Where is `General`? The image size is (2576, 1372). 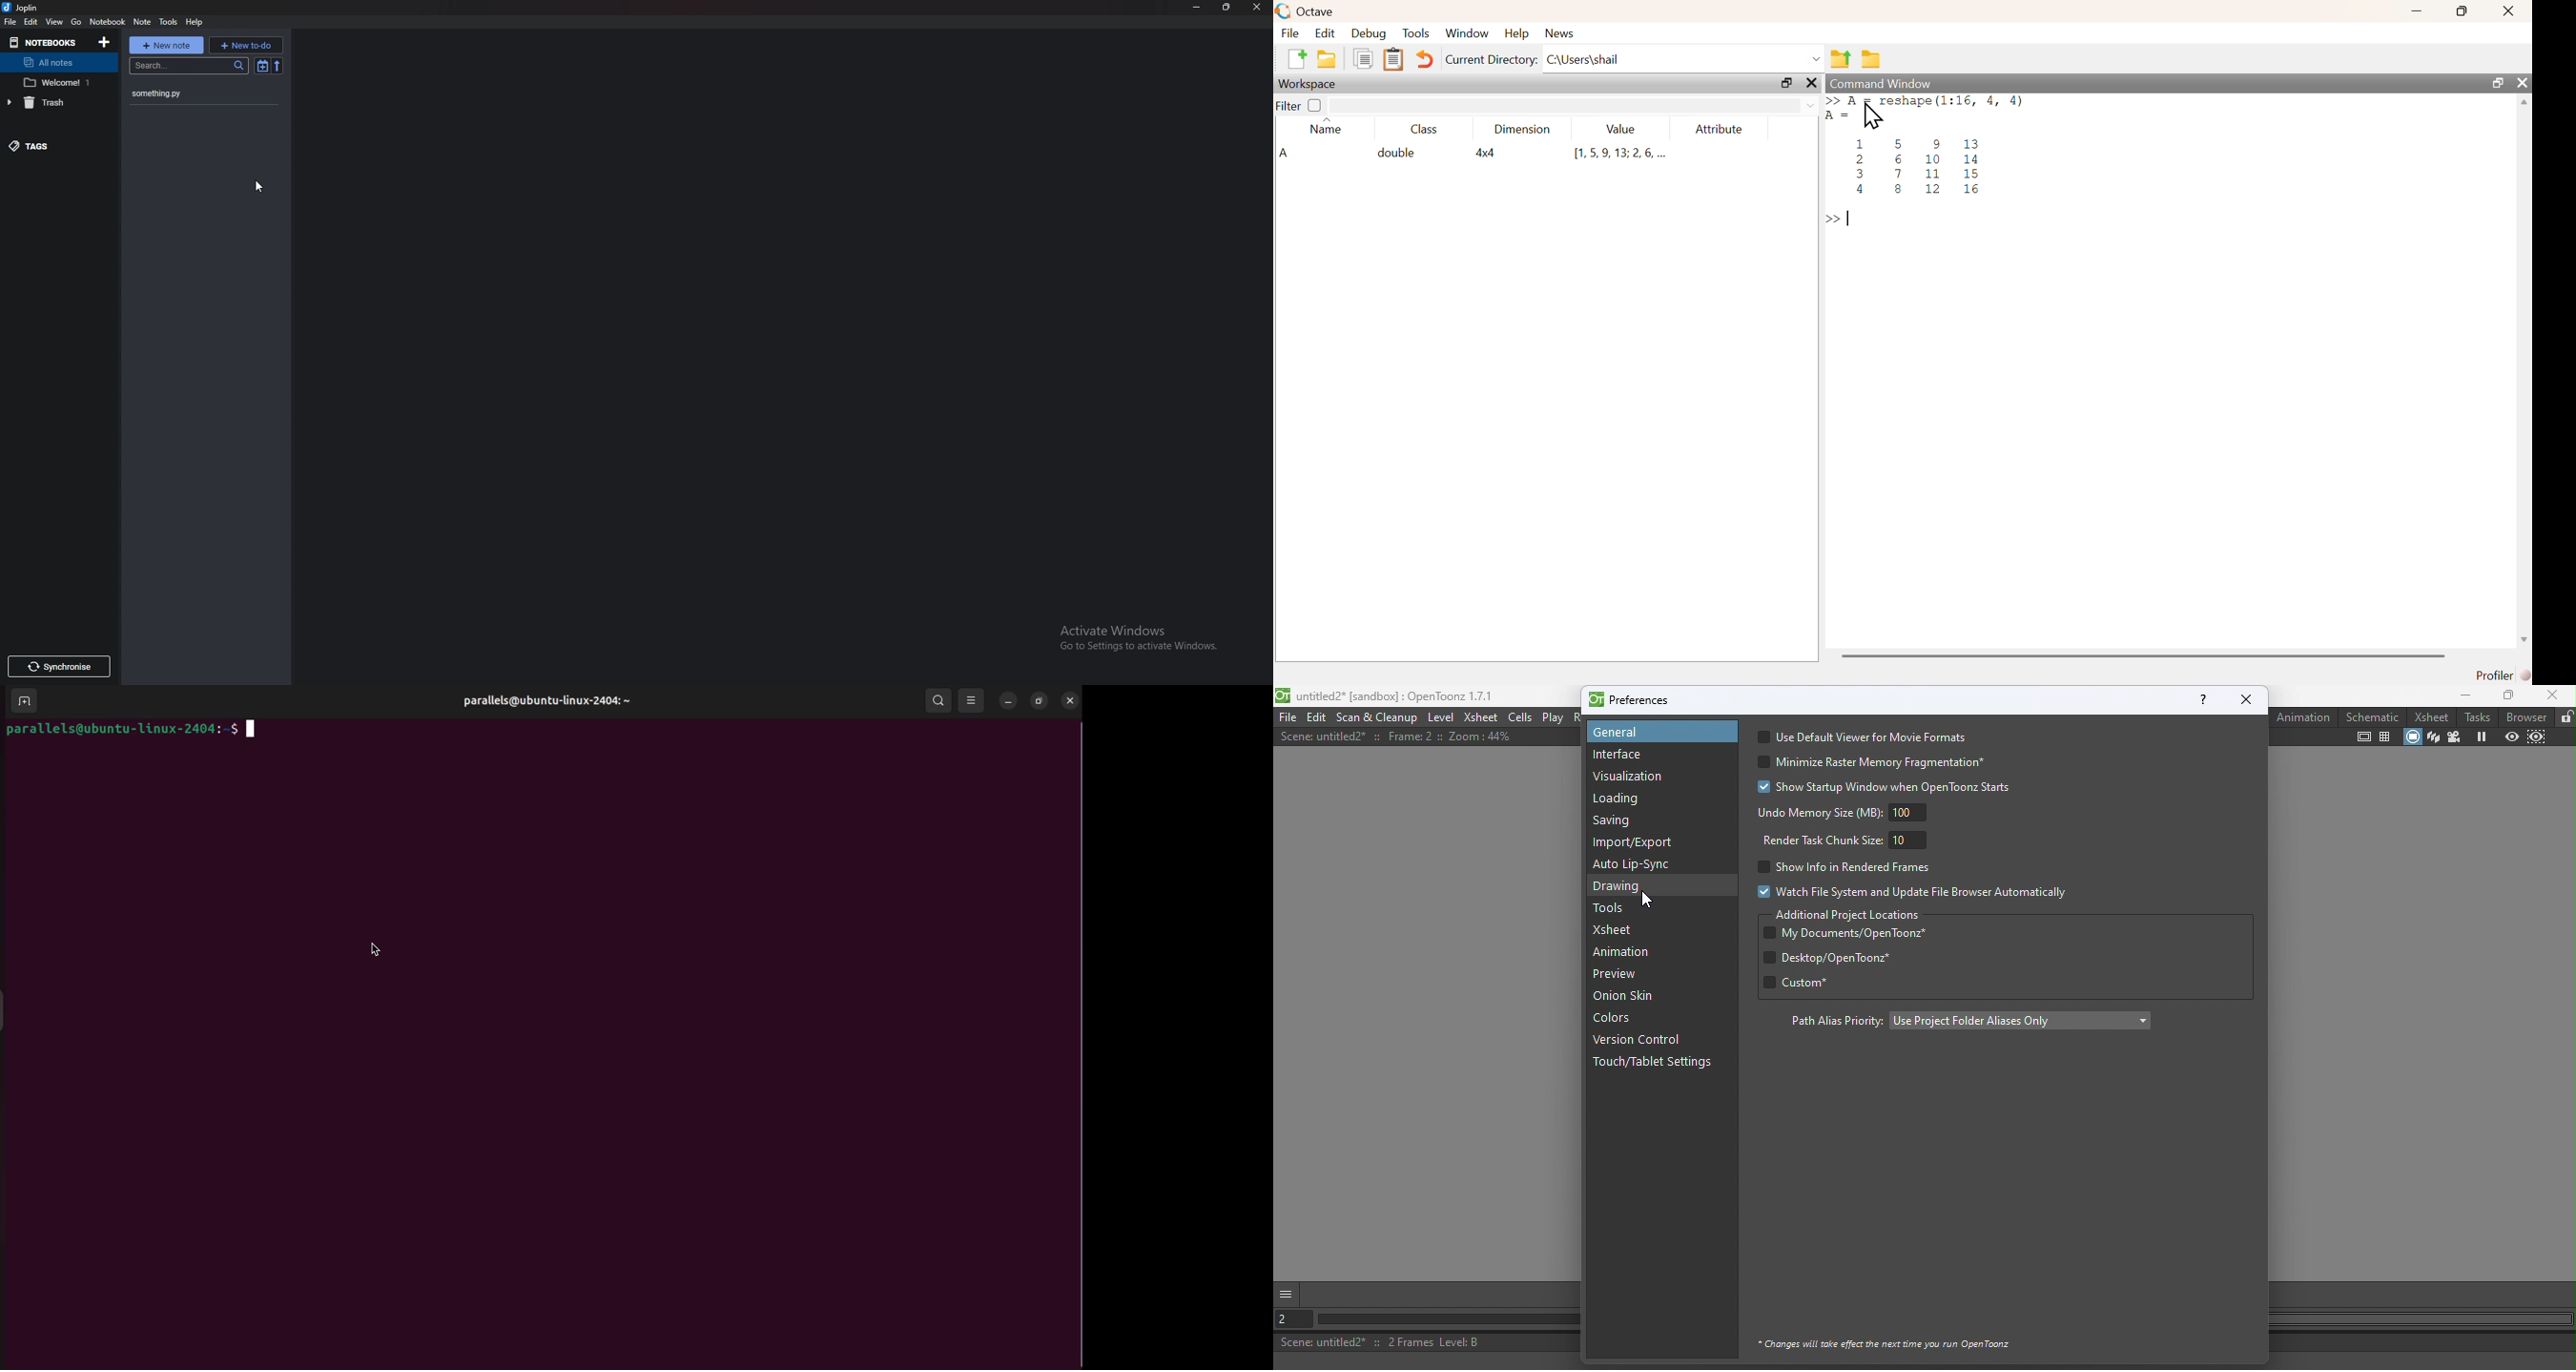 General is located at coordinates (1658, 732).